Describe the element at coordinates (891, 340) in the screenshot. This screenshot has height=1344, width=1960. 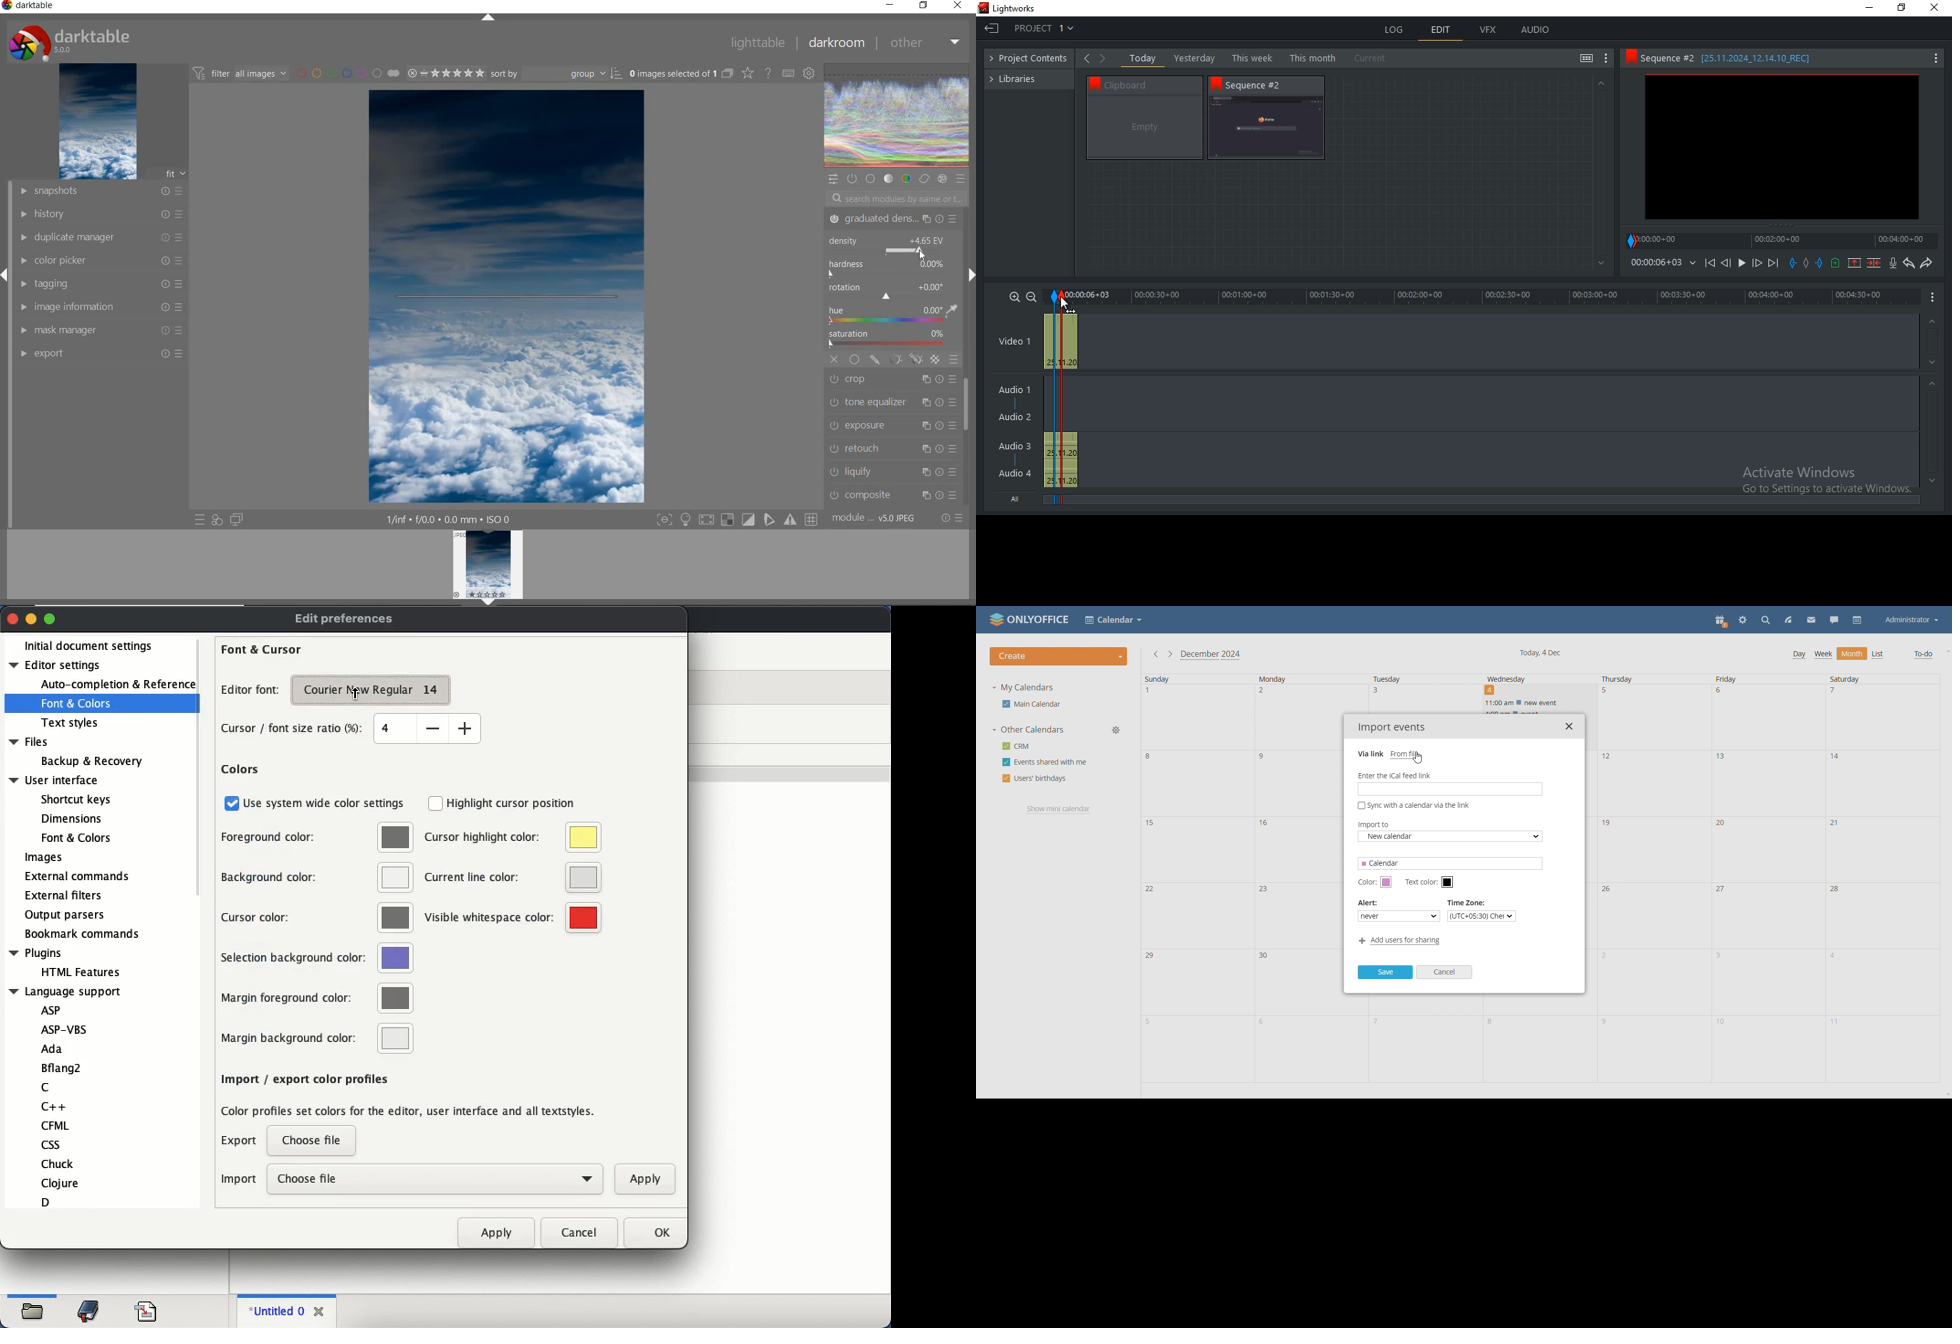
I see `SATURATION` at that location.